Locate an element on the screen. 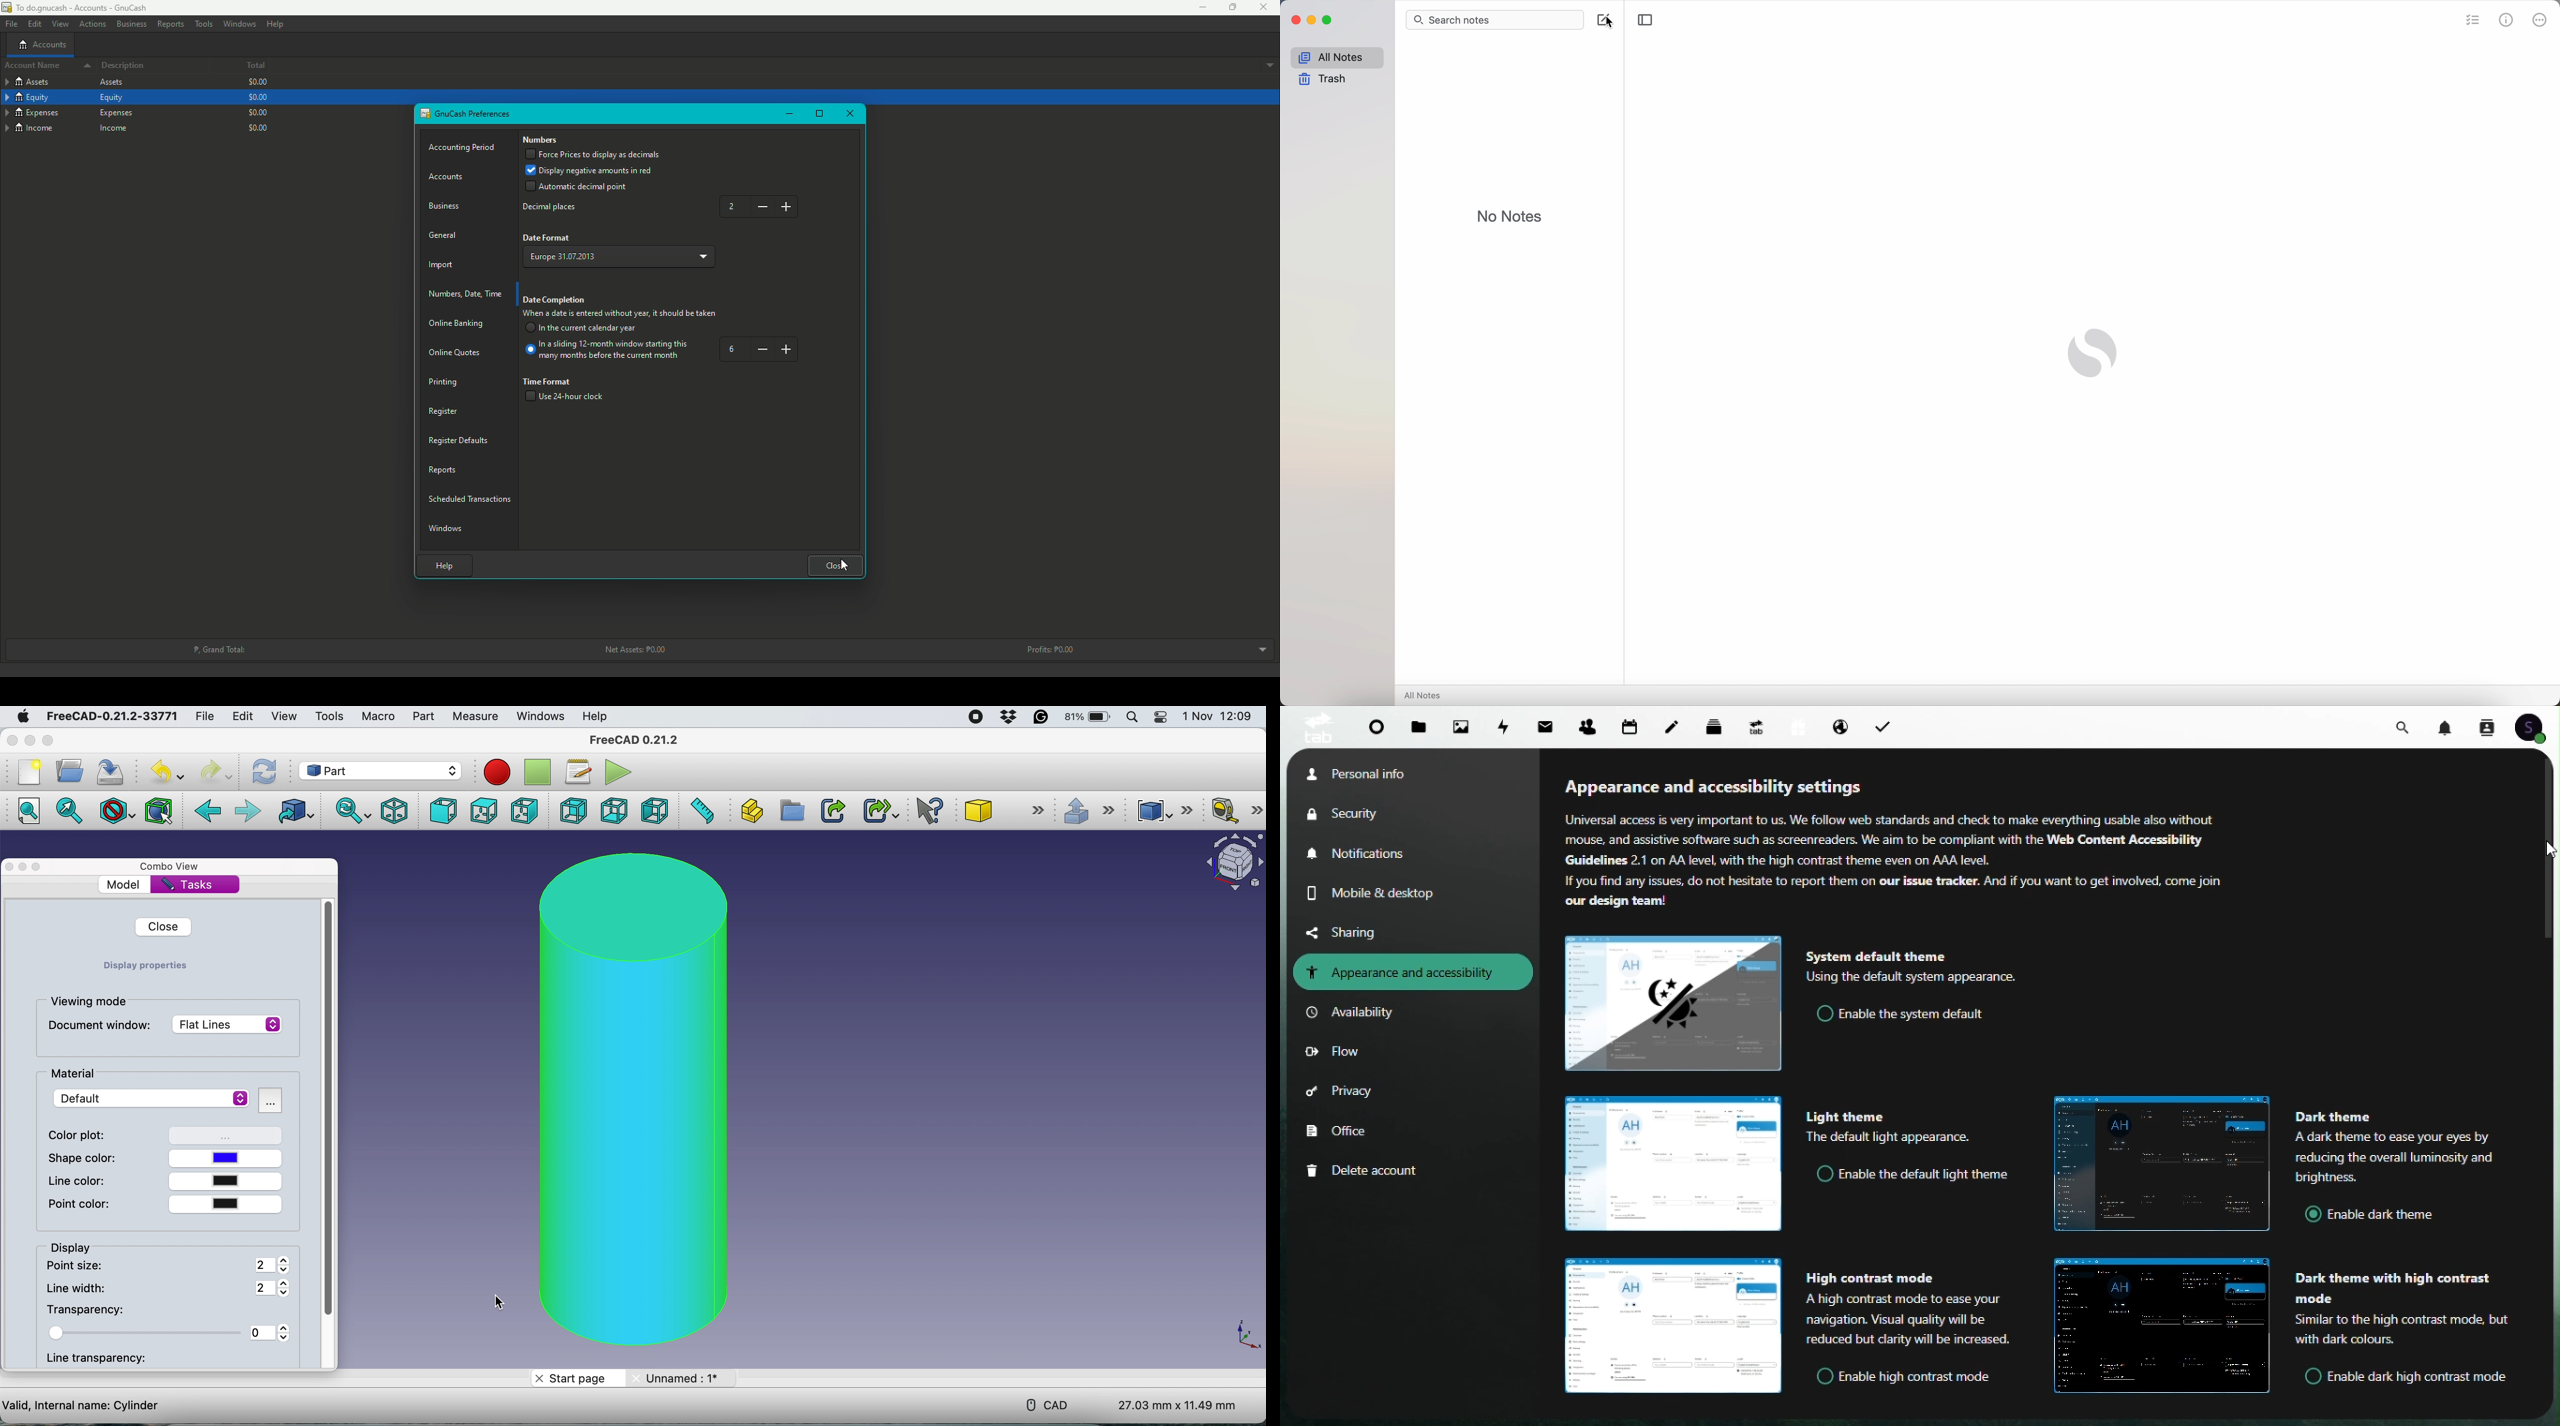 This screenshot has width=2576, height=1428. files is located at coordinates (1420, 728).